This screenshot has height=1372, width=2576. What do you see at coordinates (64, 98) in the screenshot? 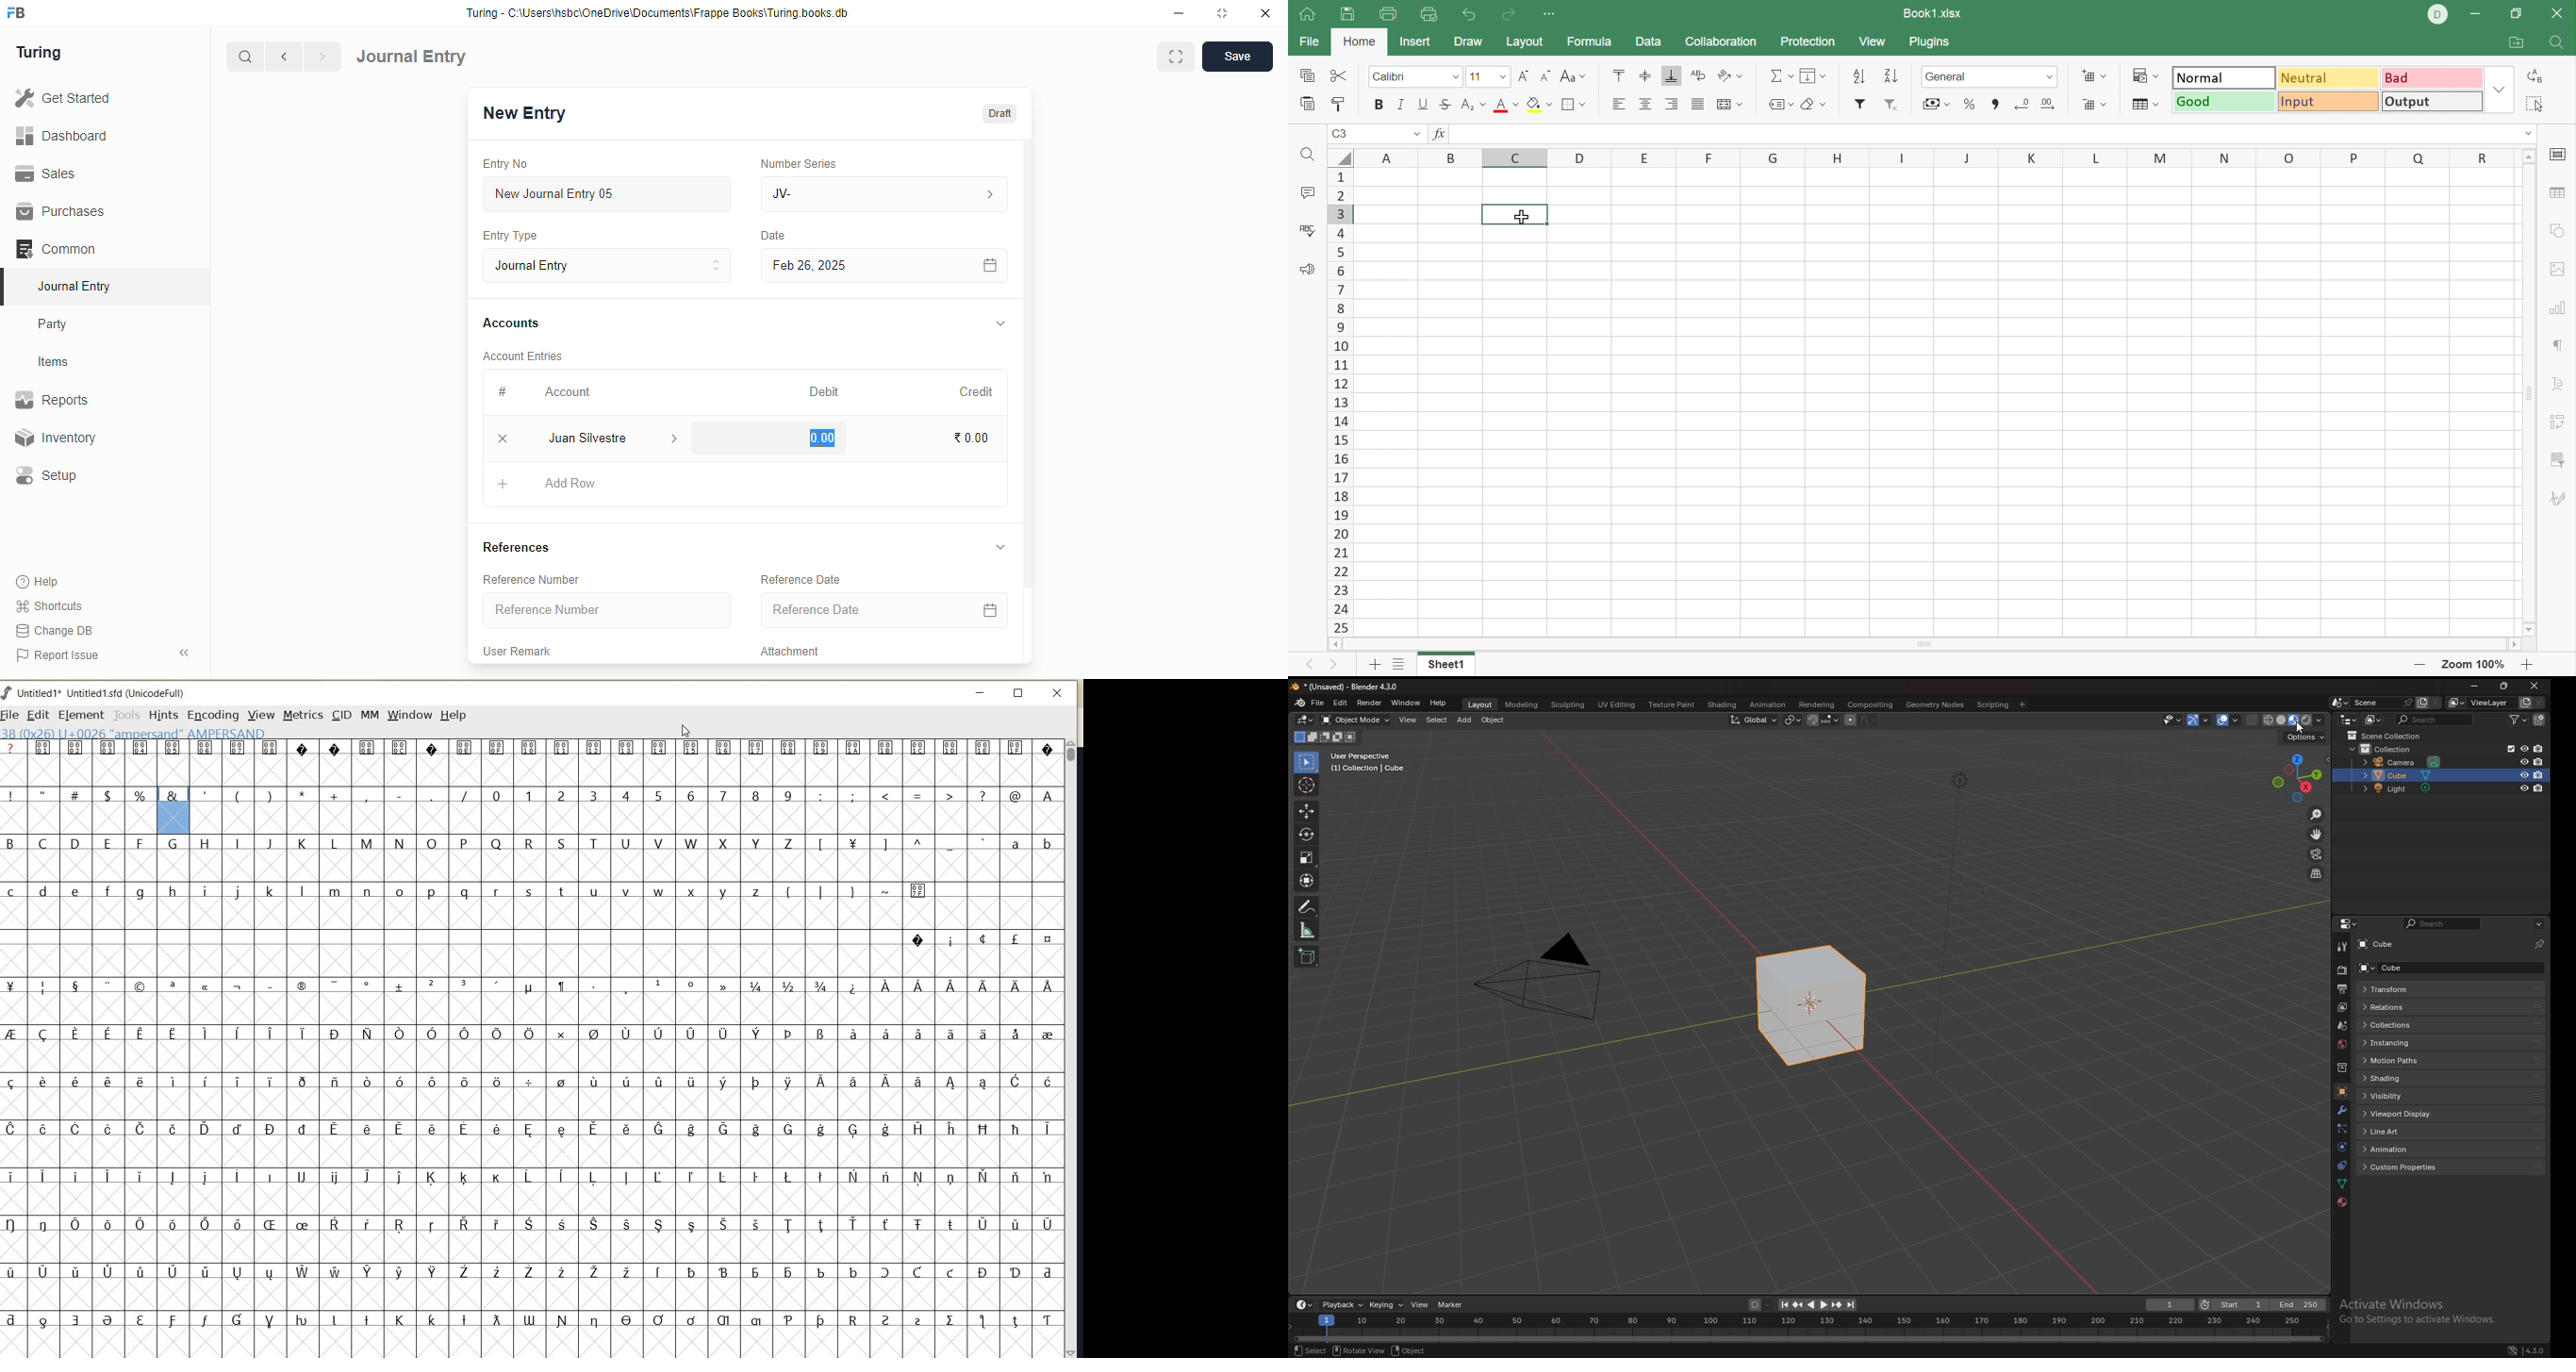
I see `get started` at bounding box center [64, 98].